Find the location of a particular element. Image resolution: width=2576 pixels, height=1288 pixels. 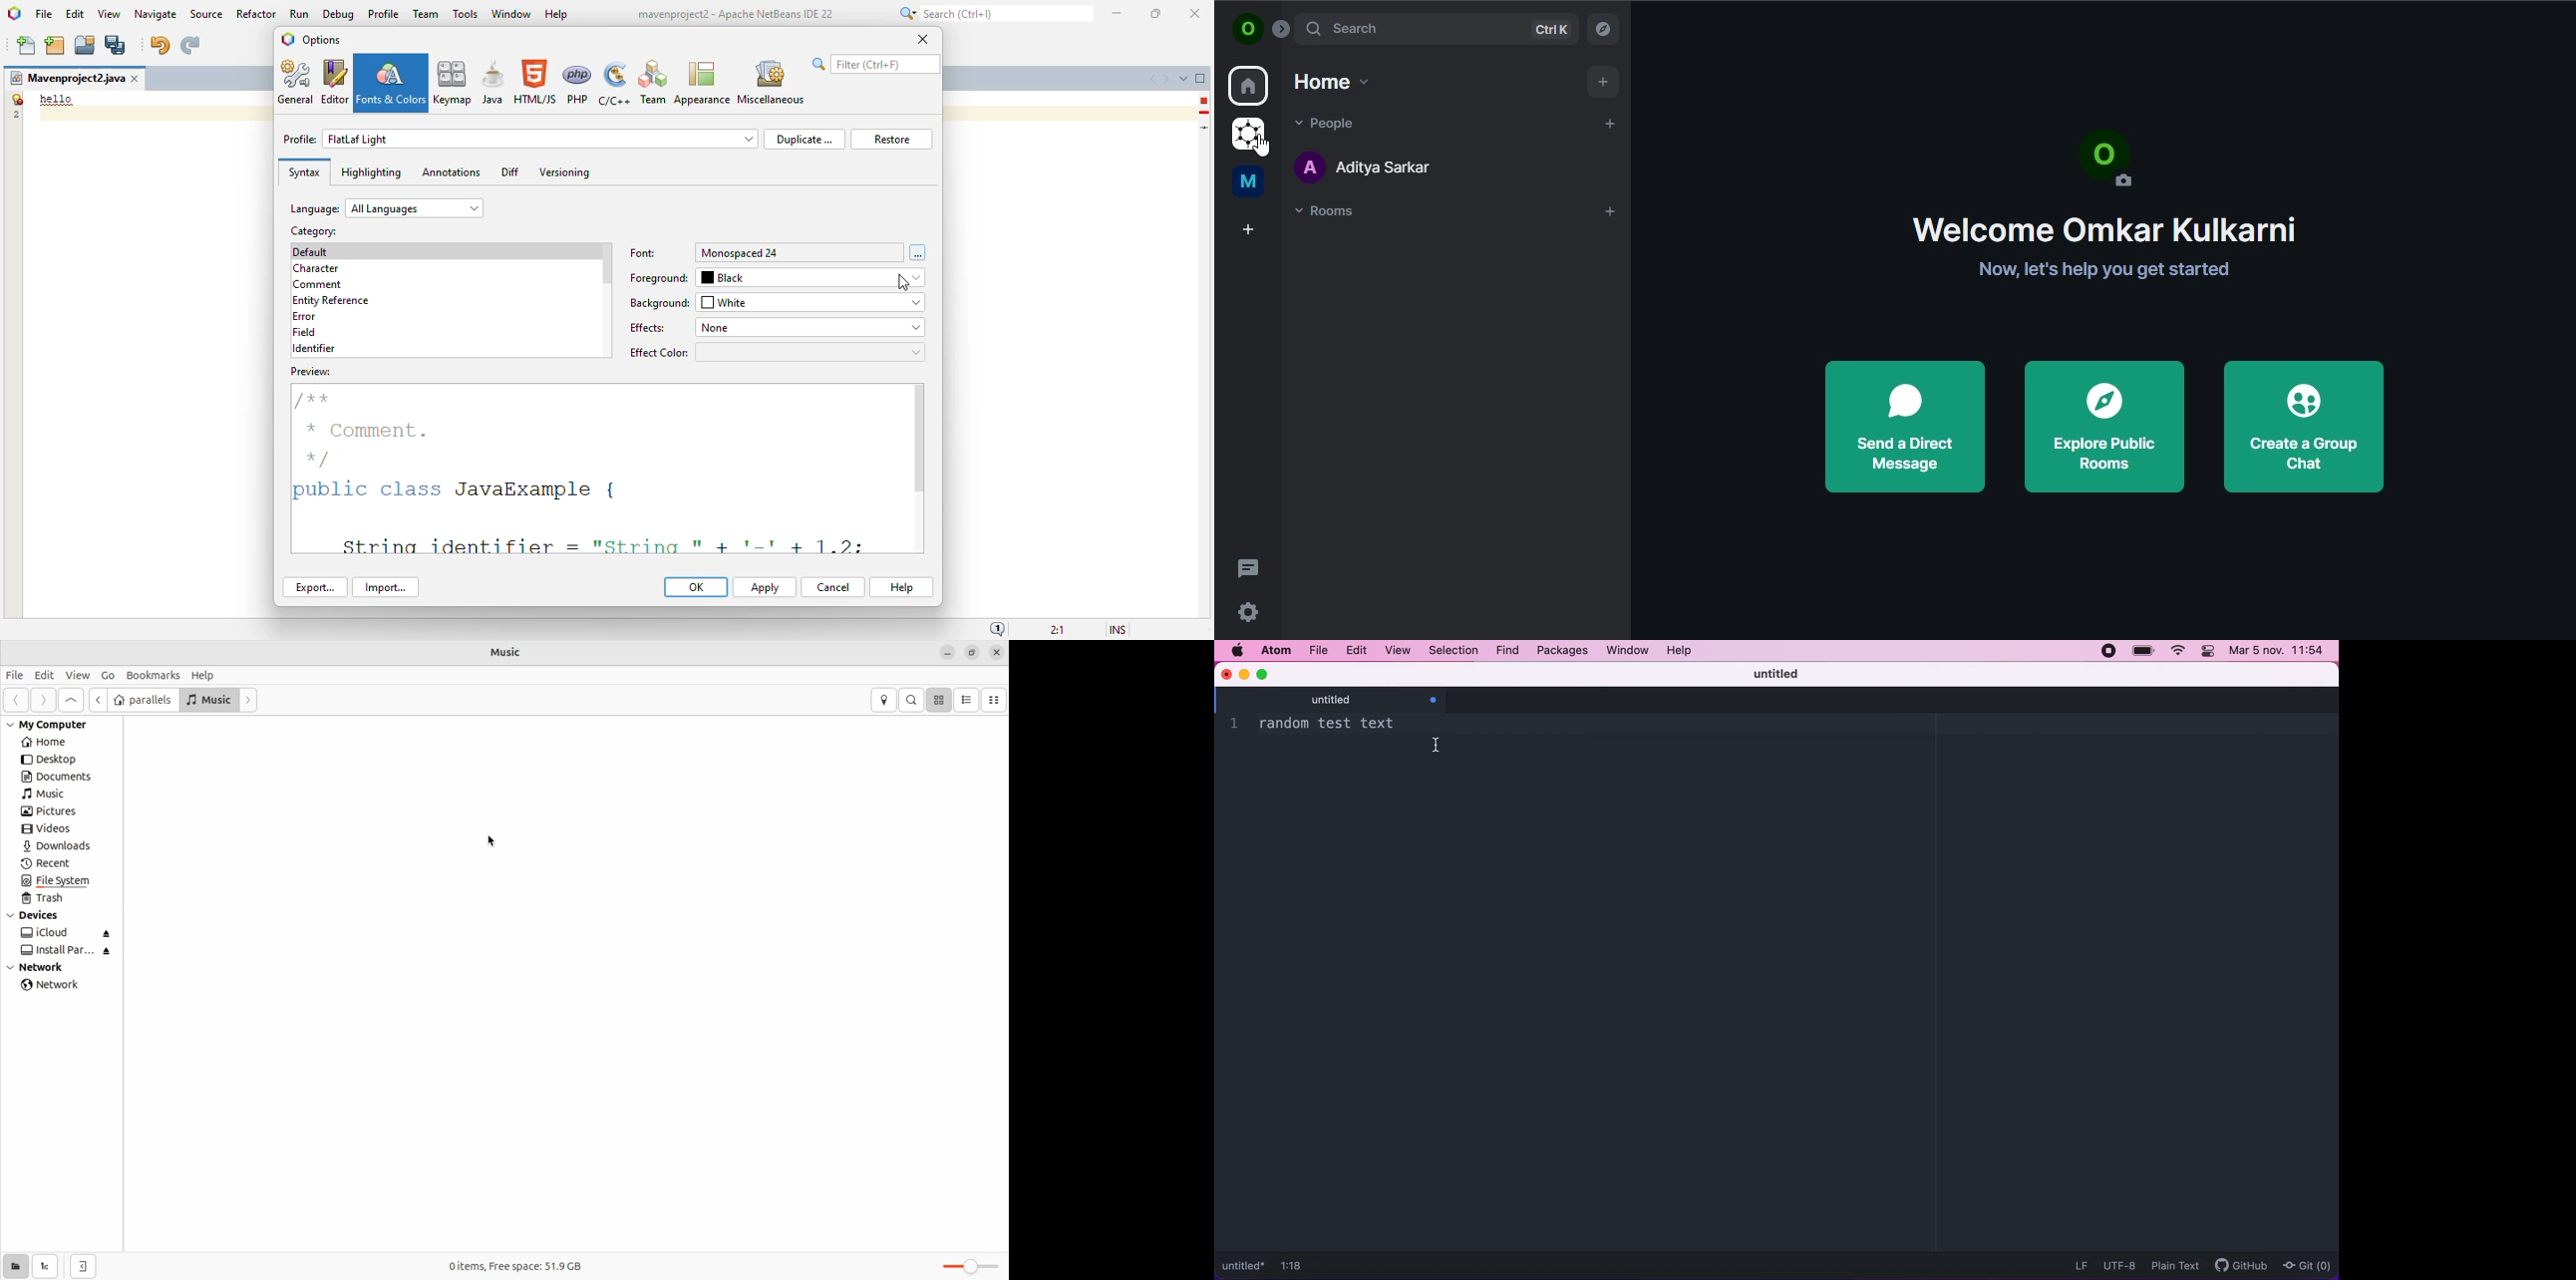

identifier is located at coordinates (314, 348).